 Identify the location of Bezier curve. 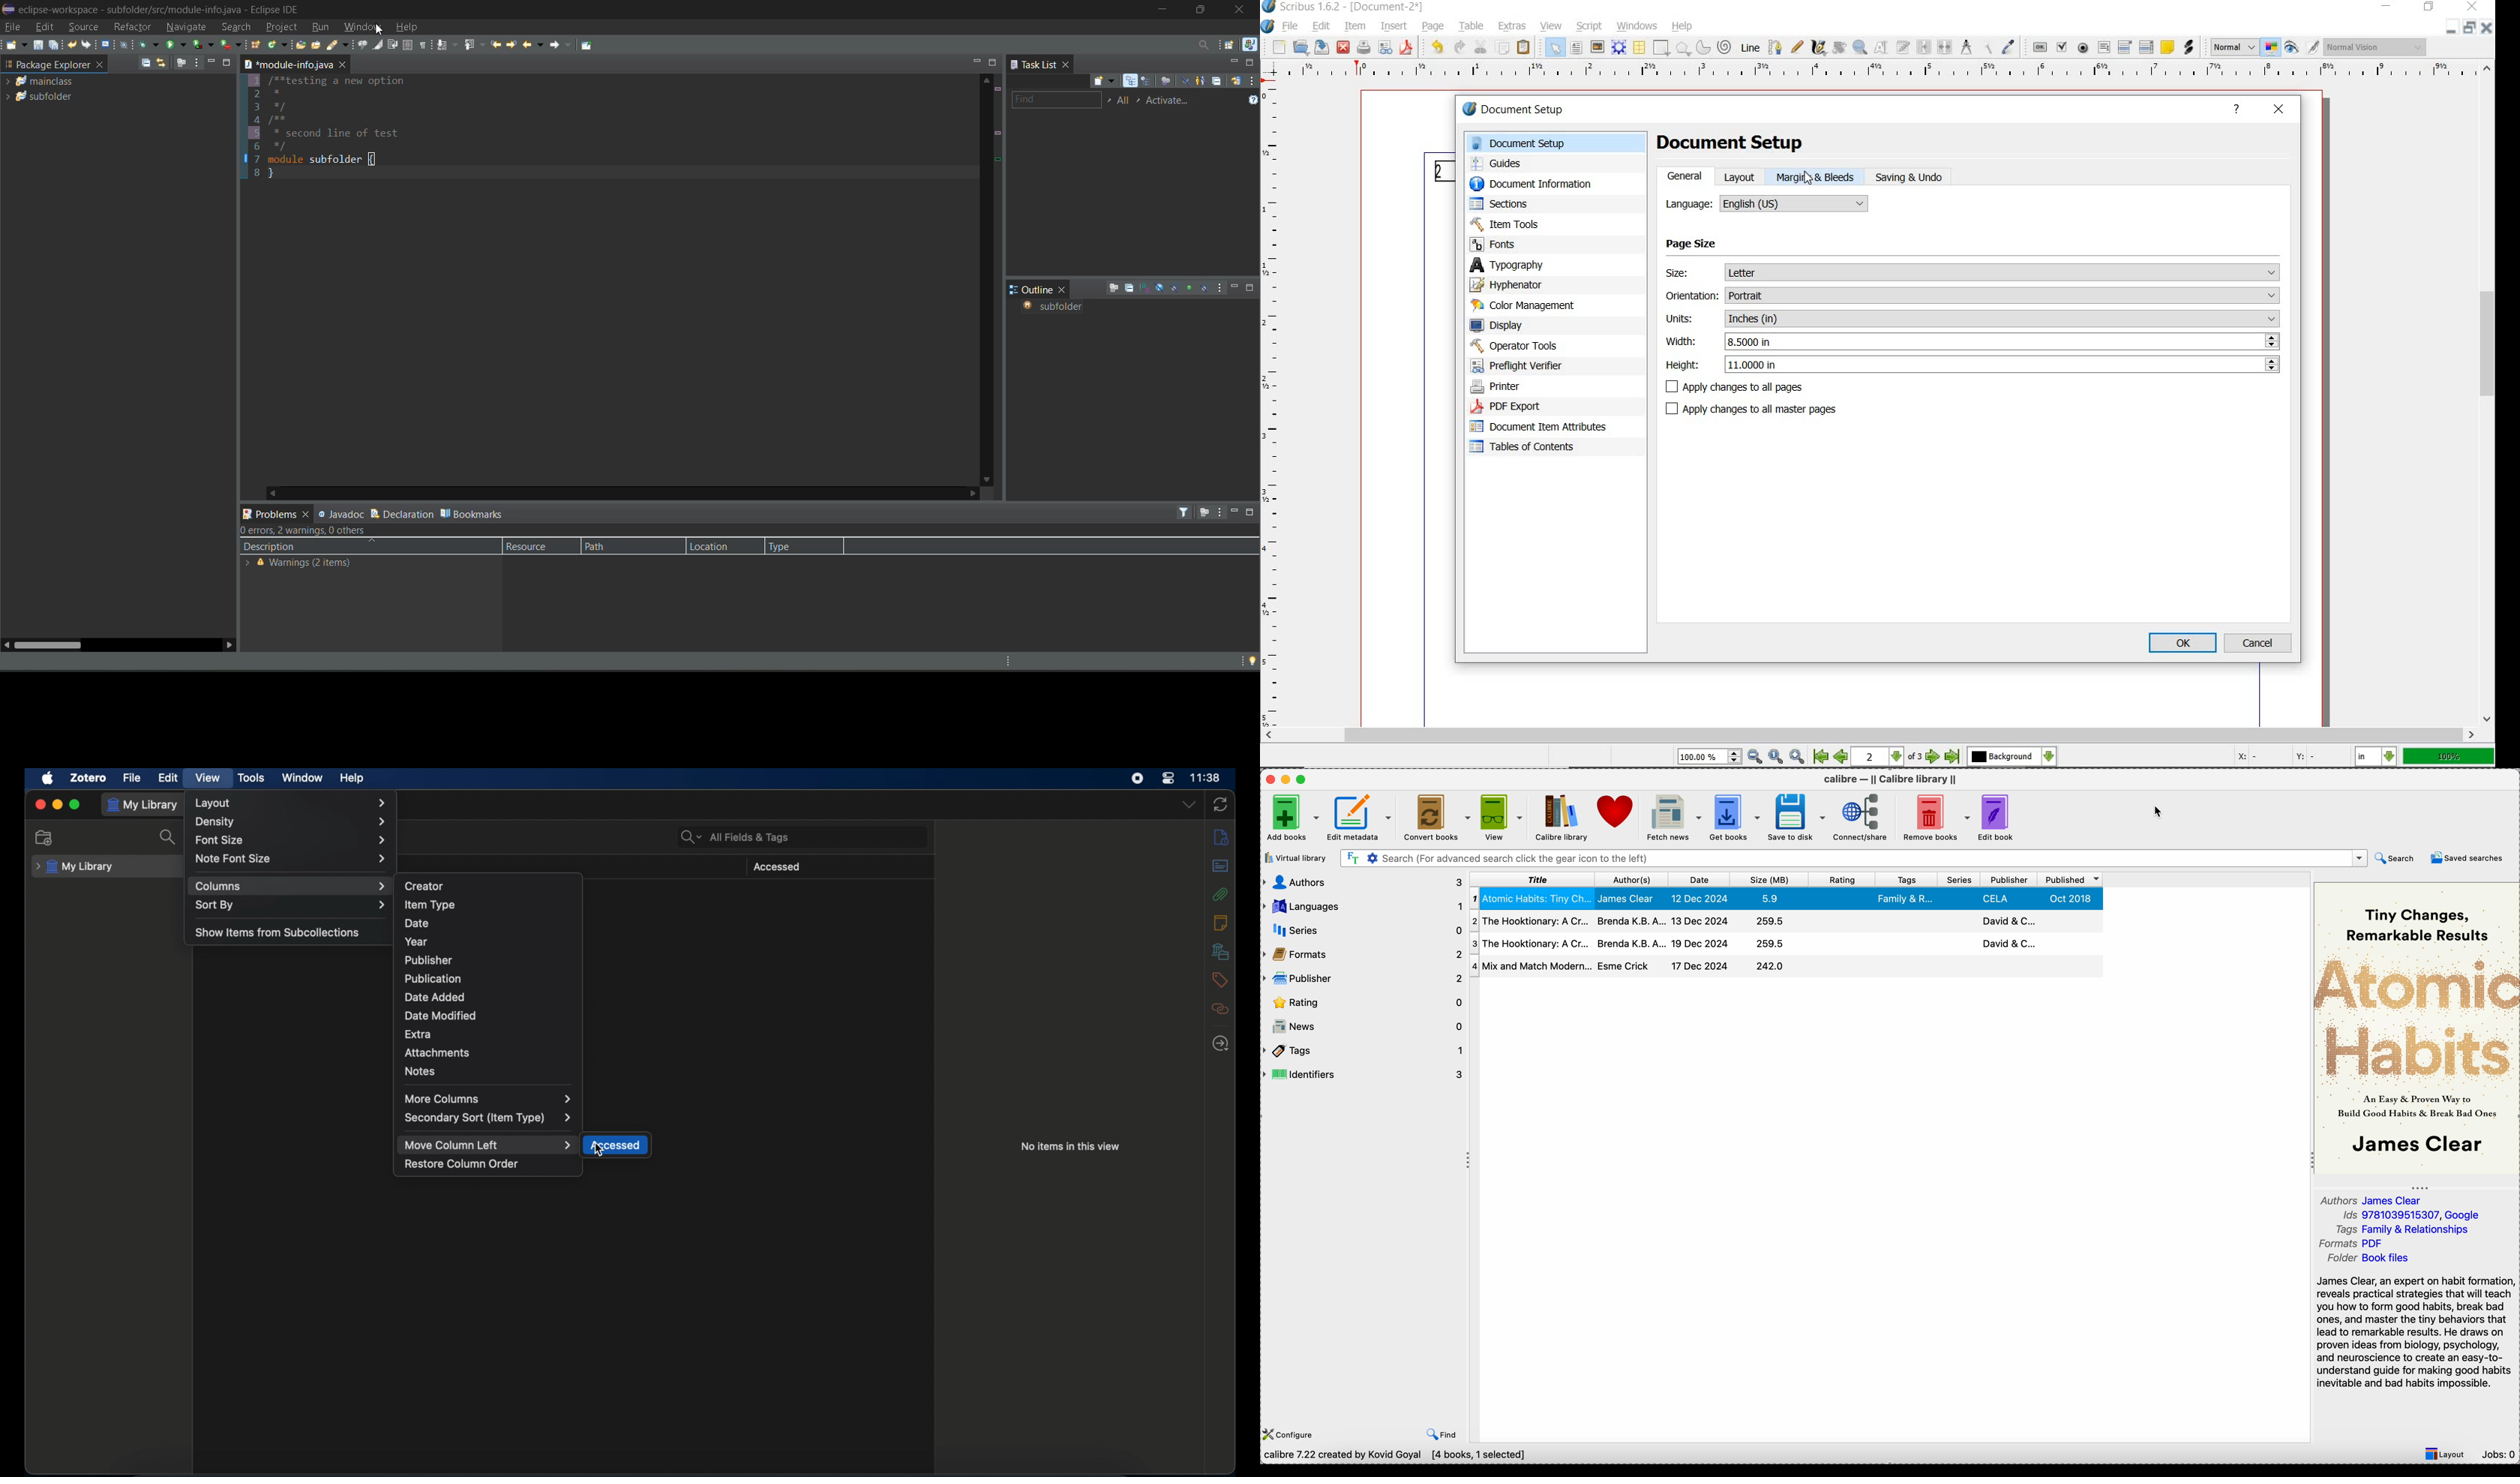
(1776, 47).